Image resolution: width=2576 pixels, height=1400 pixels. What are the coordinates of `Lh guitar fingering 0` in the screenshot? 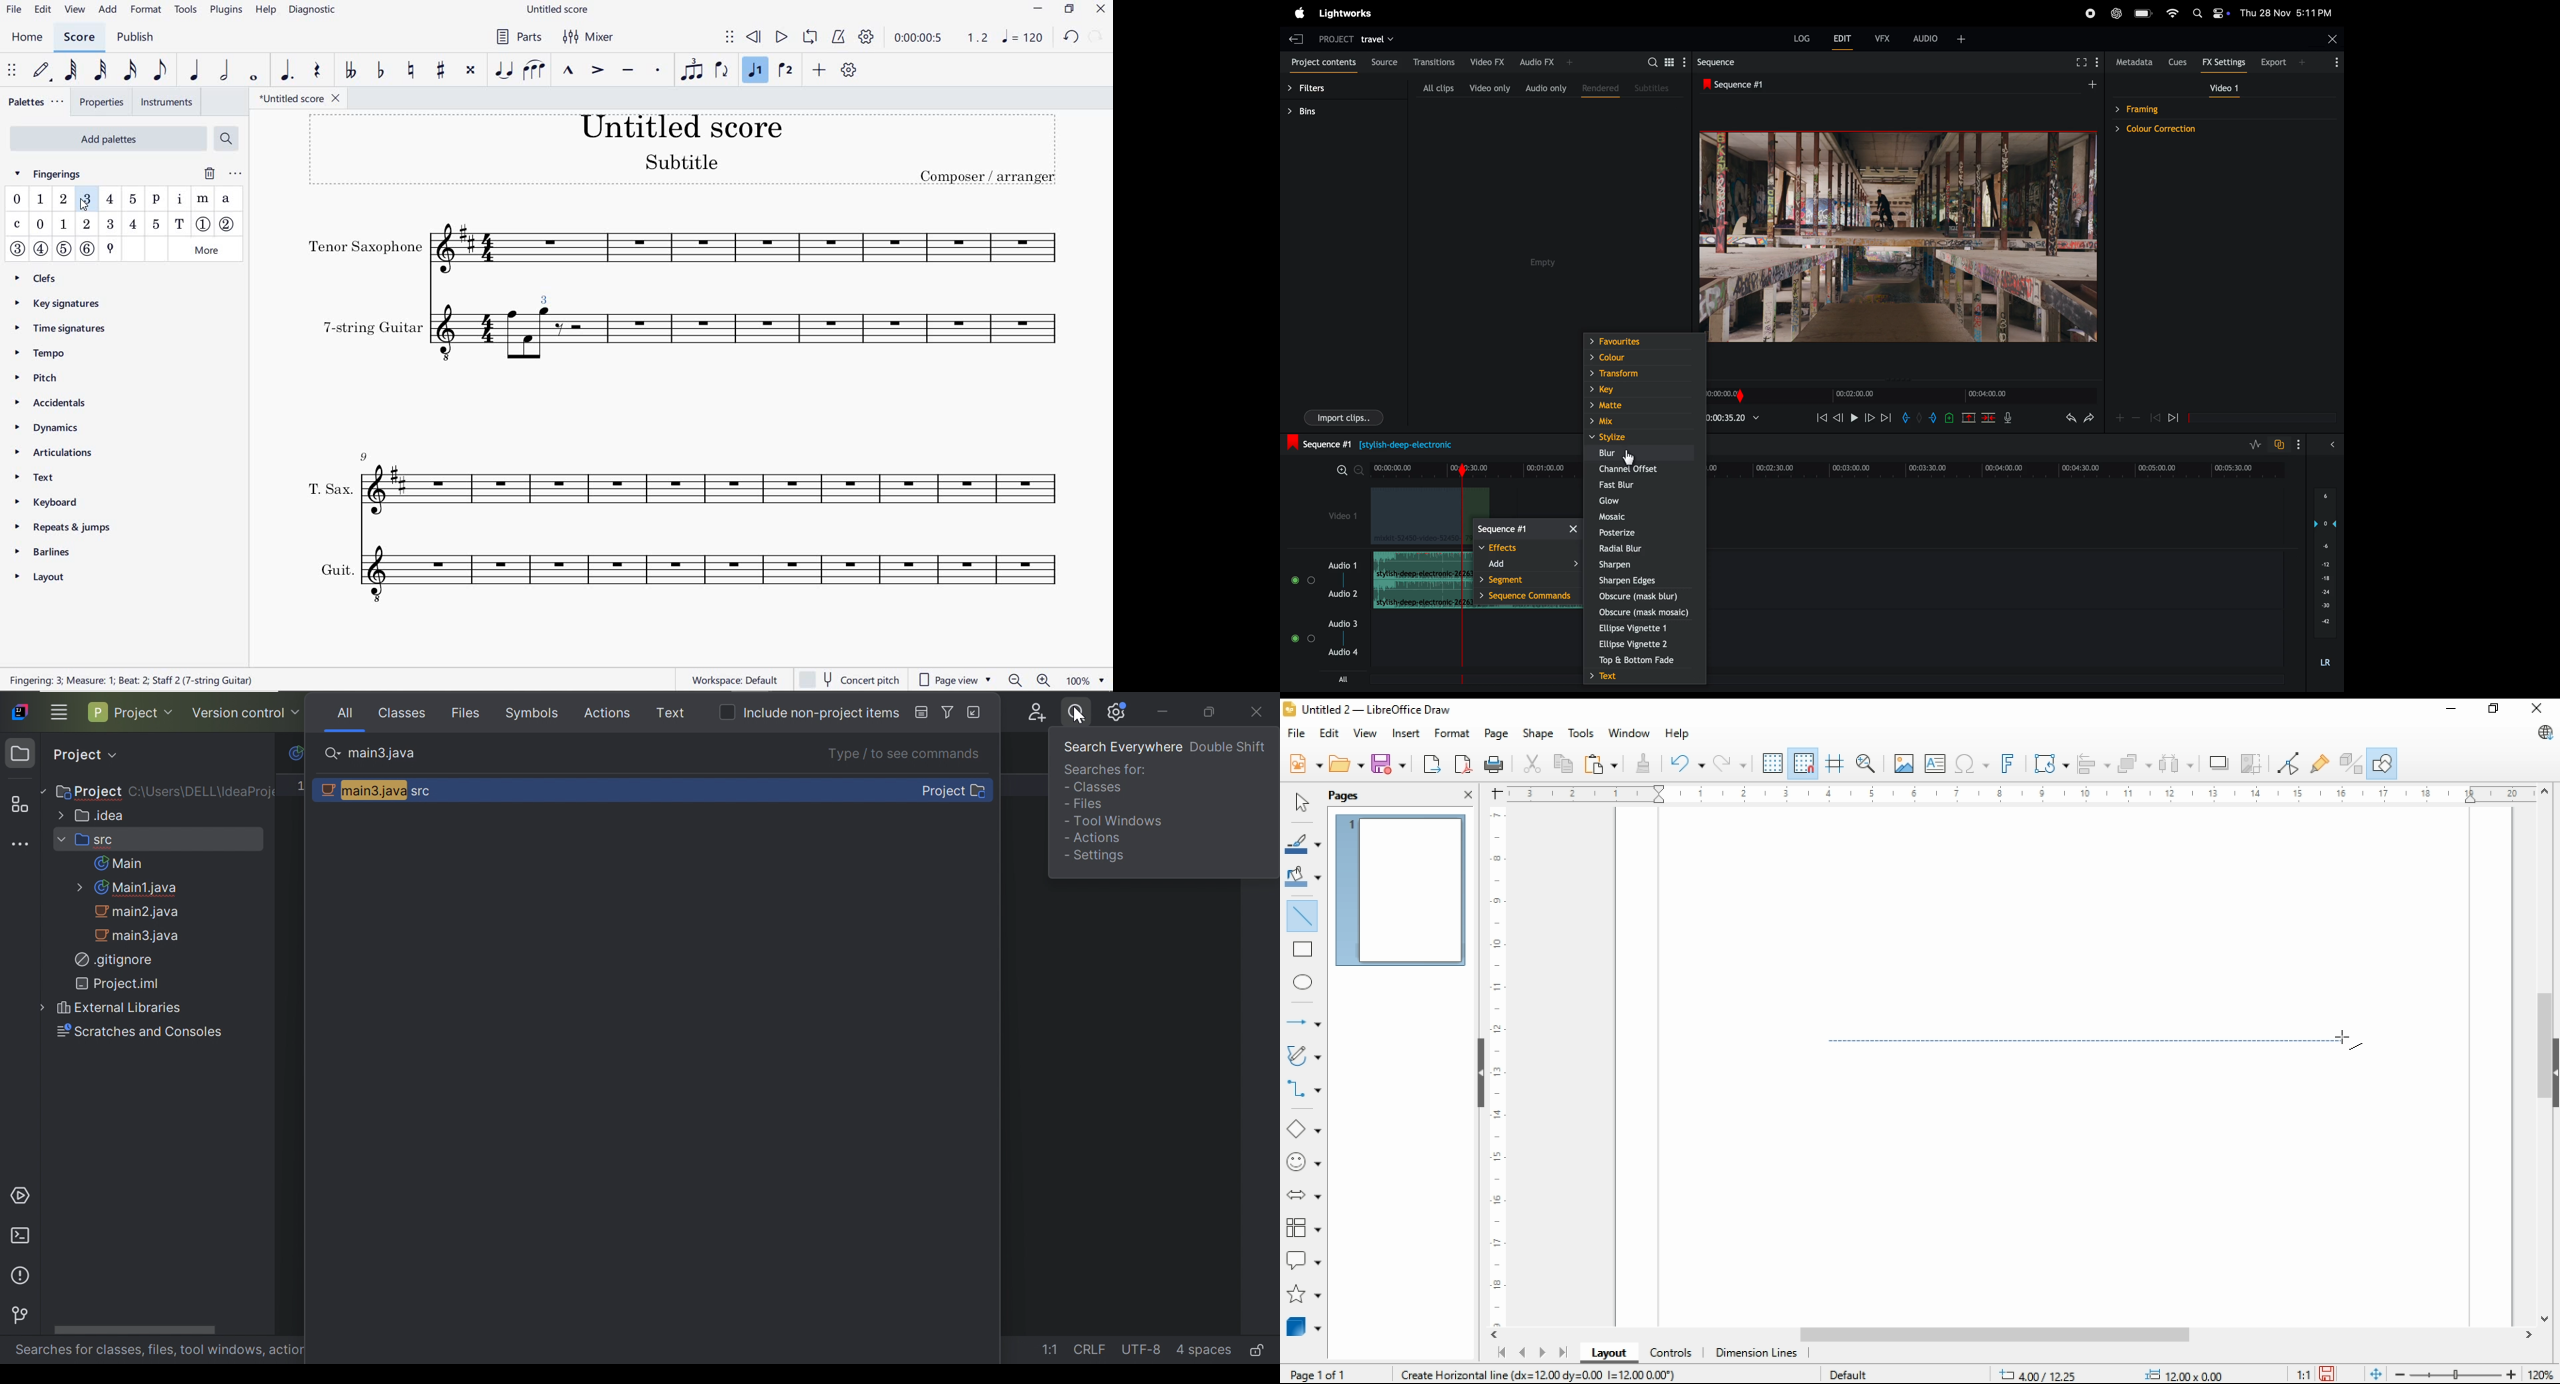 It's located at (40, 225).